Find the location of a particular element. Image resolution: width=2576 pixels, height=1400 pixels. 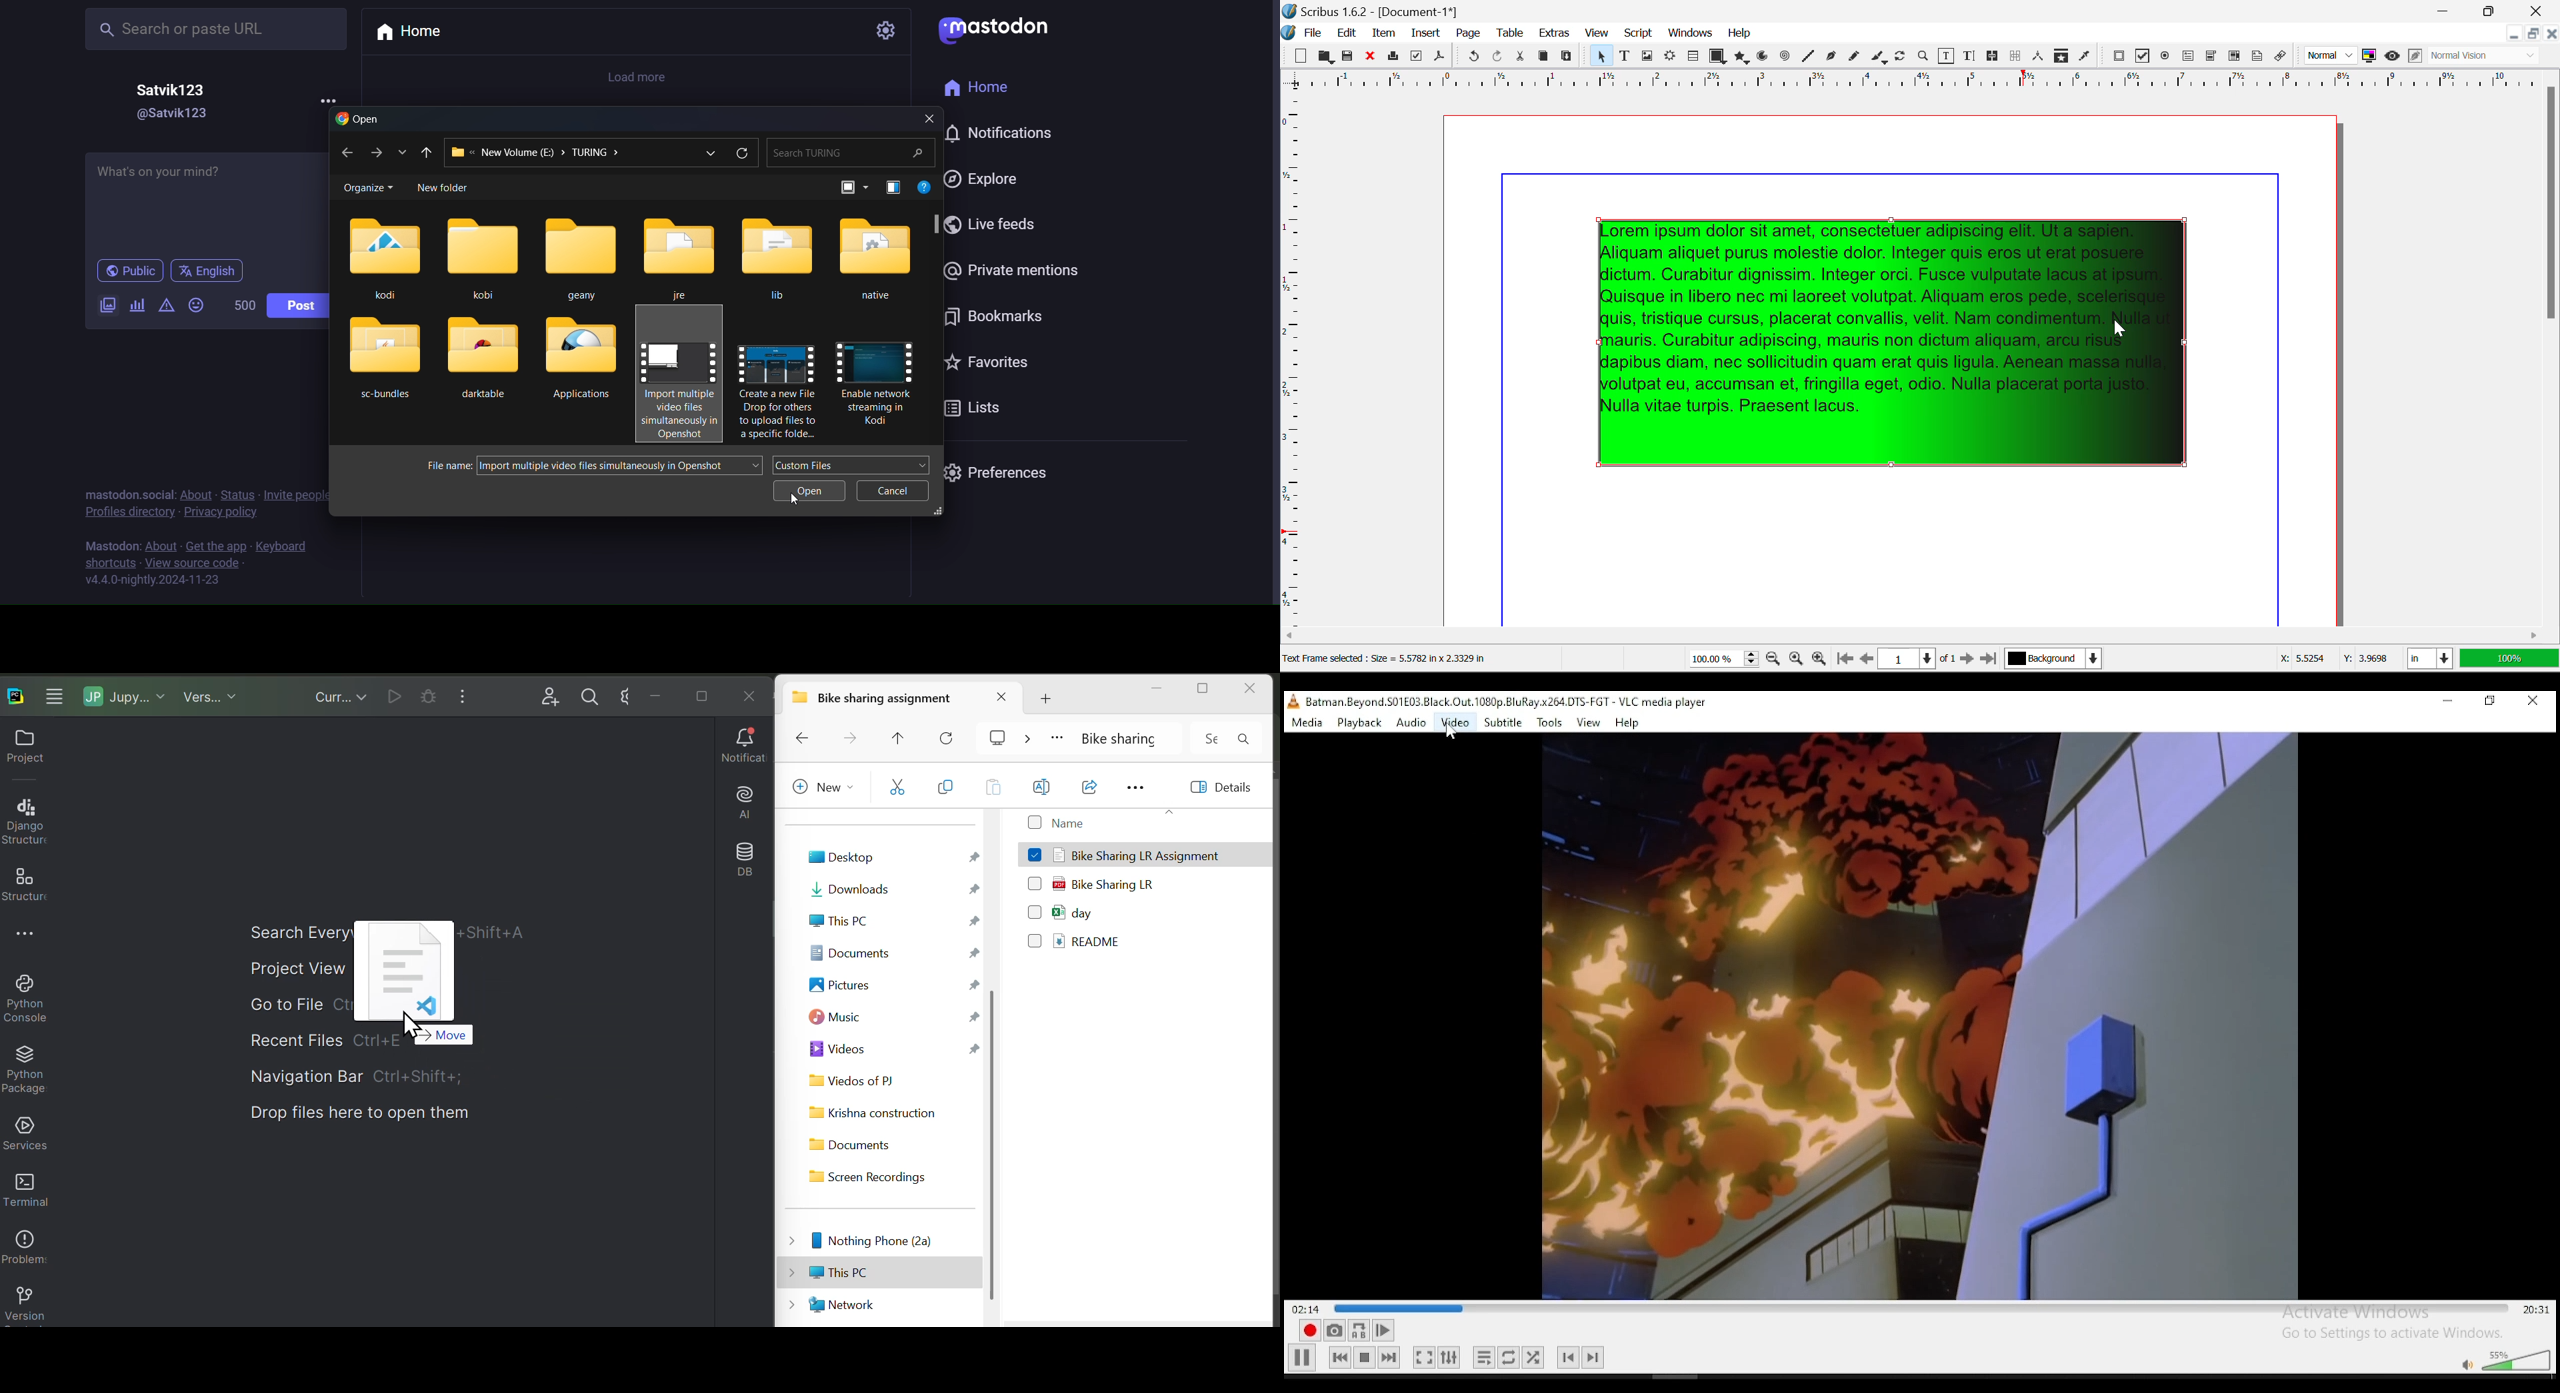

Last Page is located at coordinates (1991, 661).